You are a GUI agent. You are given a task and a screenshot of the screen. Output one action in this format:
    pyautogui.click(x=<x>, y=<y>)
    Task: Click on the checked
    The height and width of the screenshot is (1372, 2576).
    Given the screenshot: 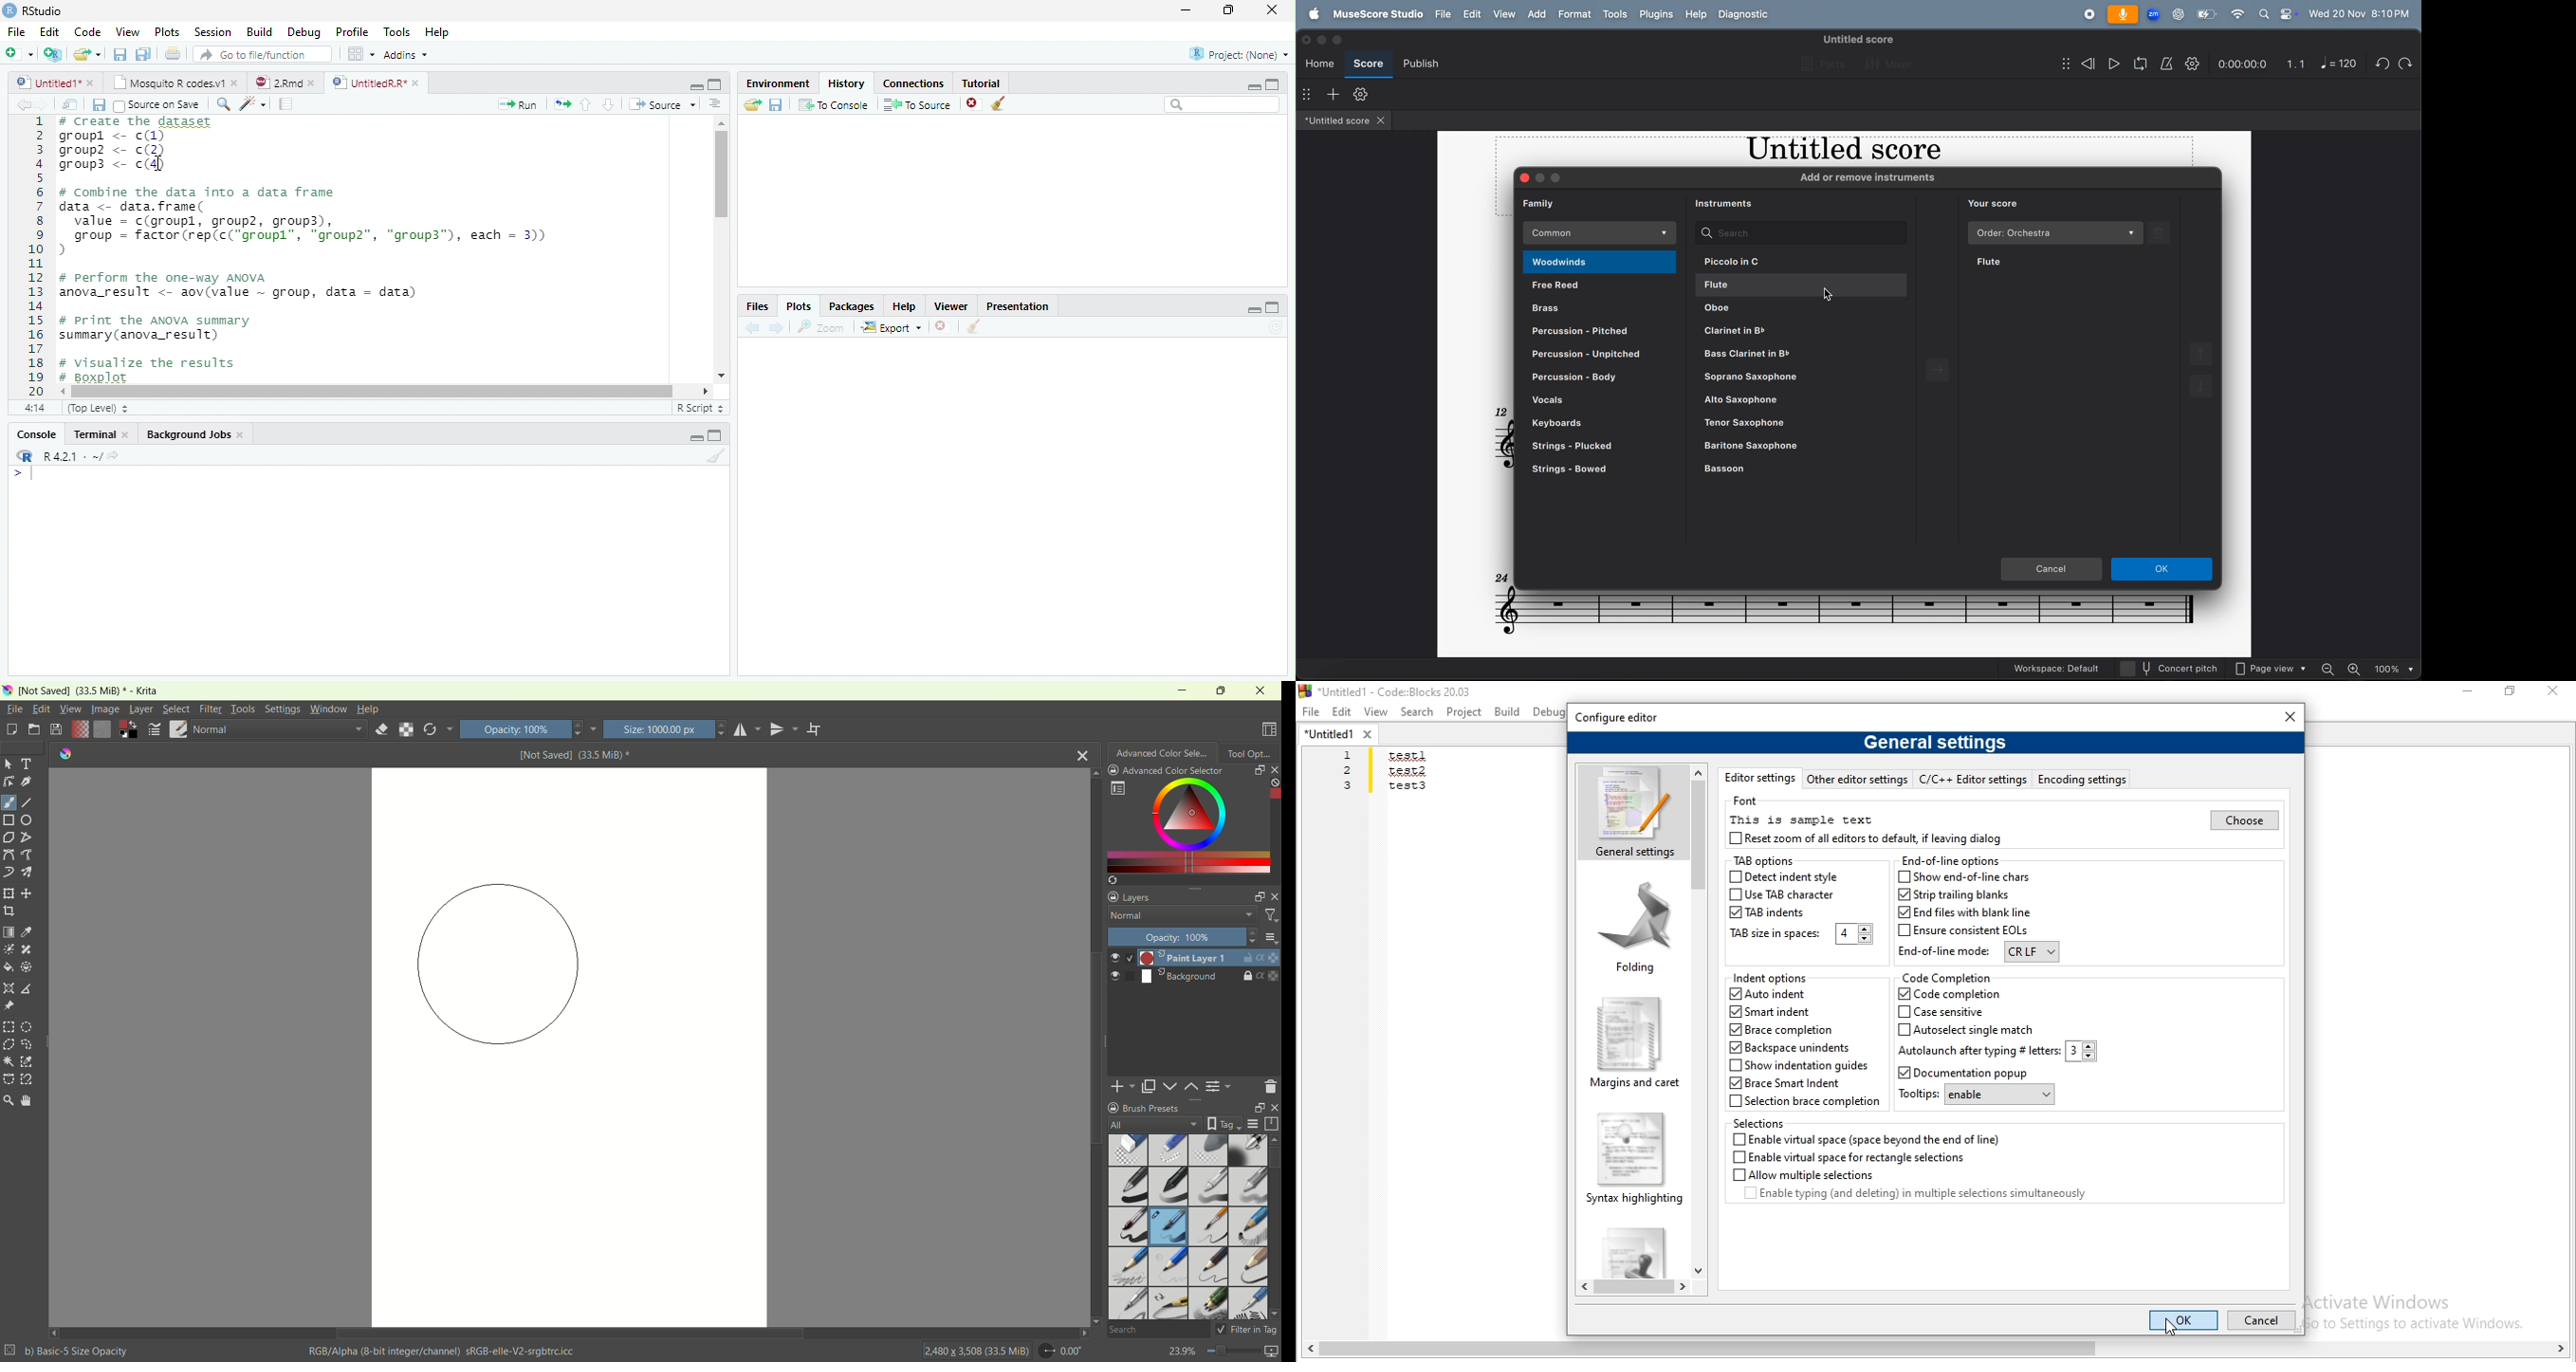 What is the action you would take?
    pyautogui.click(x=1737, y=993)
    